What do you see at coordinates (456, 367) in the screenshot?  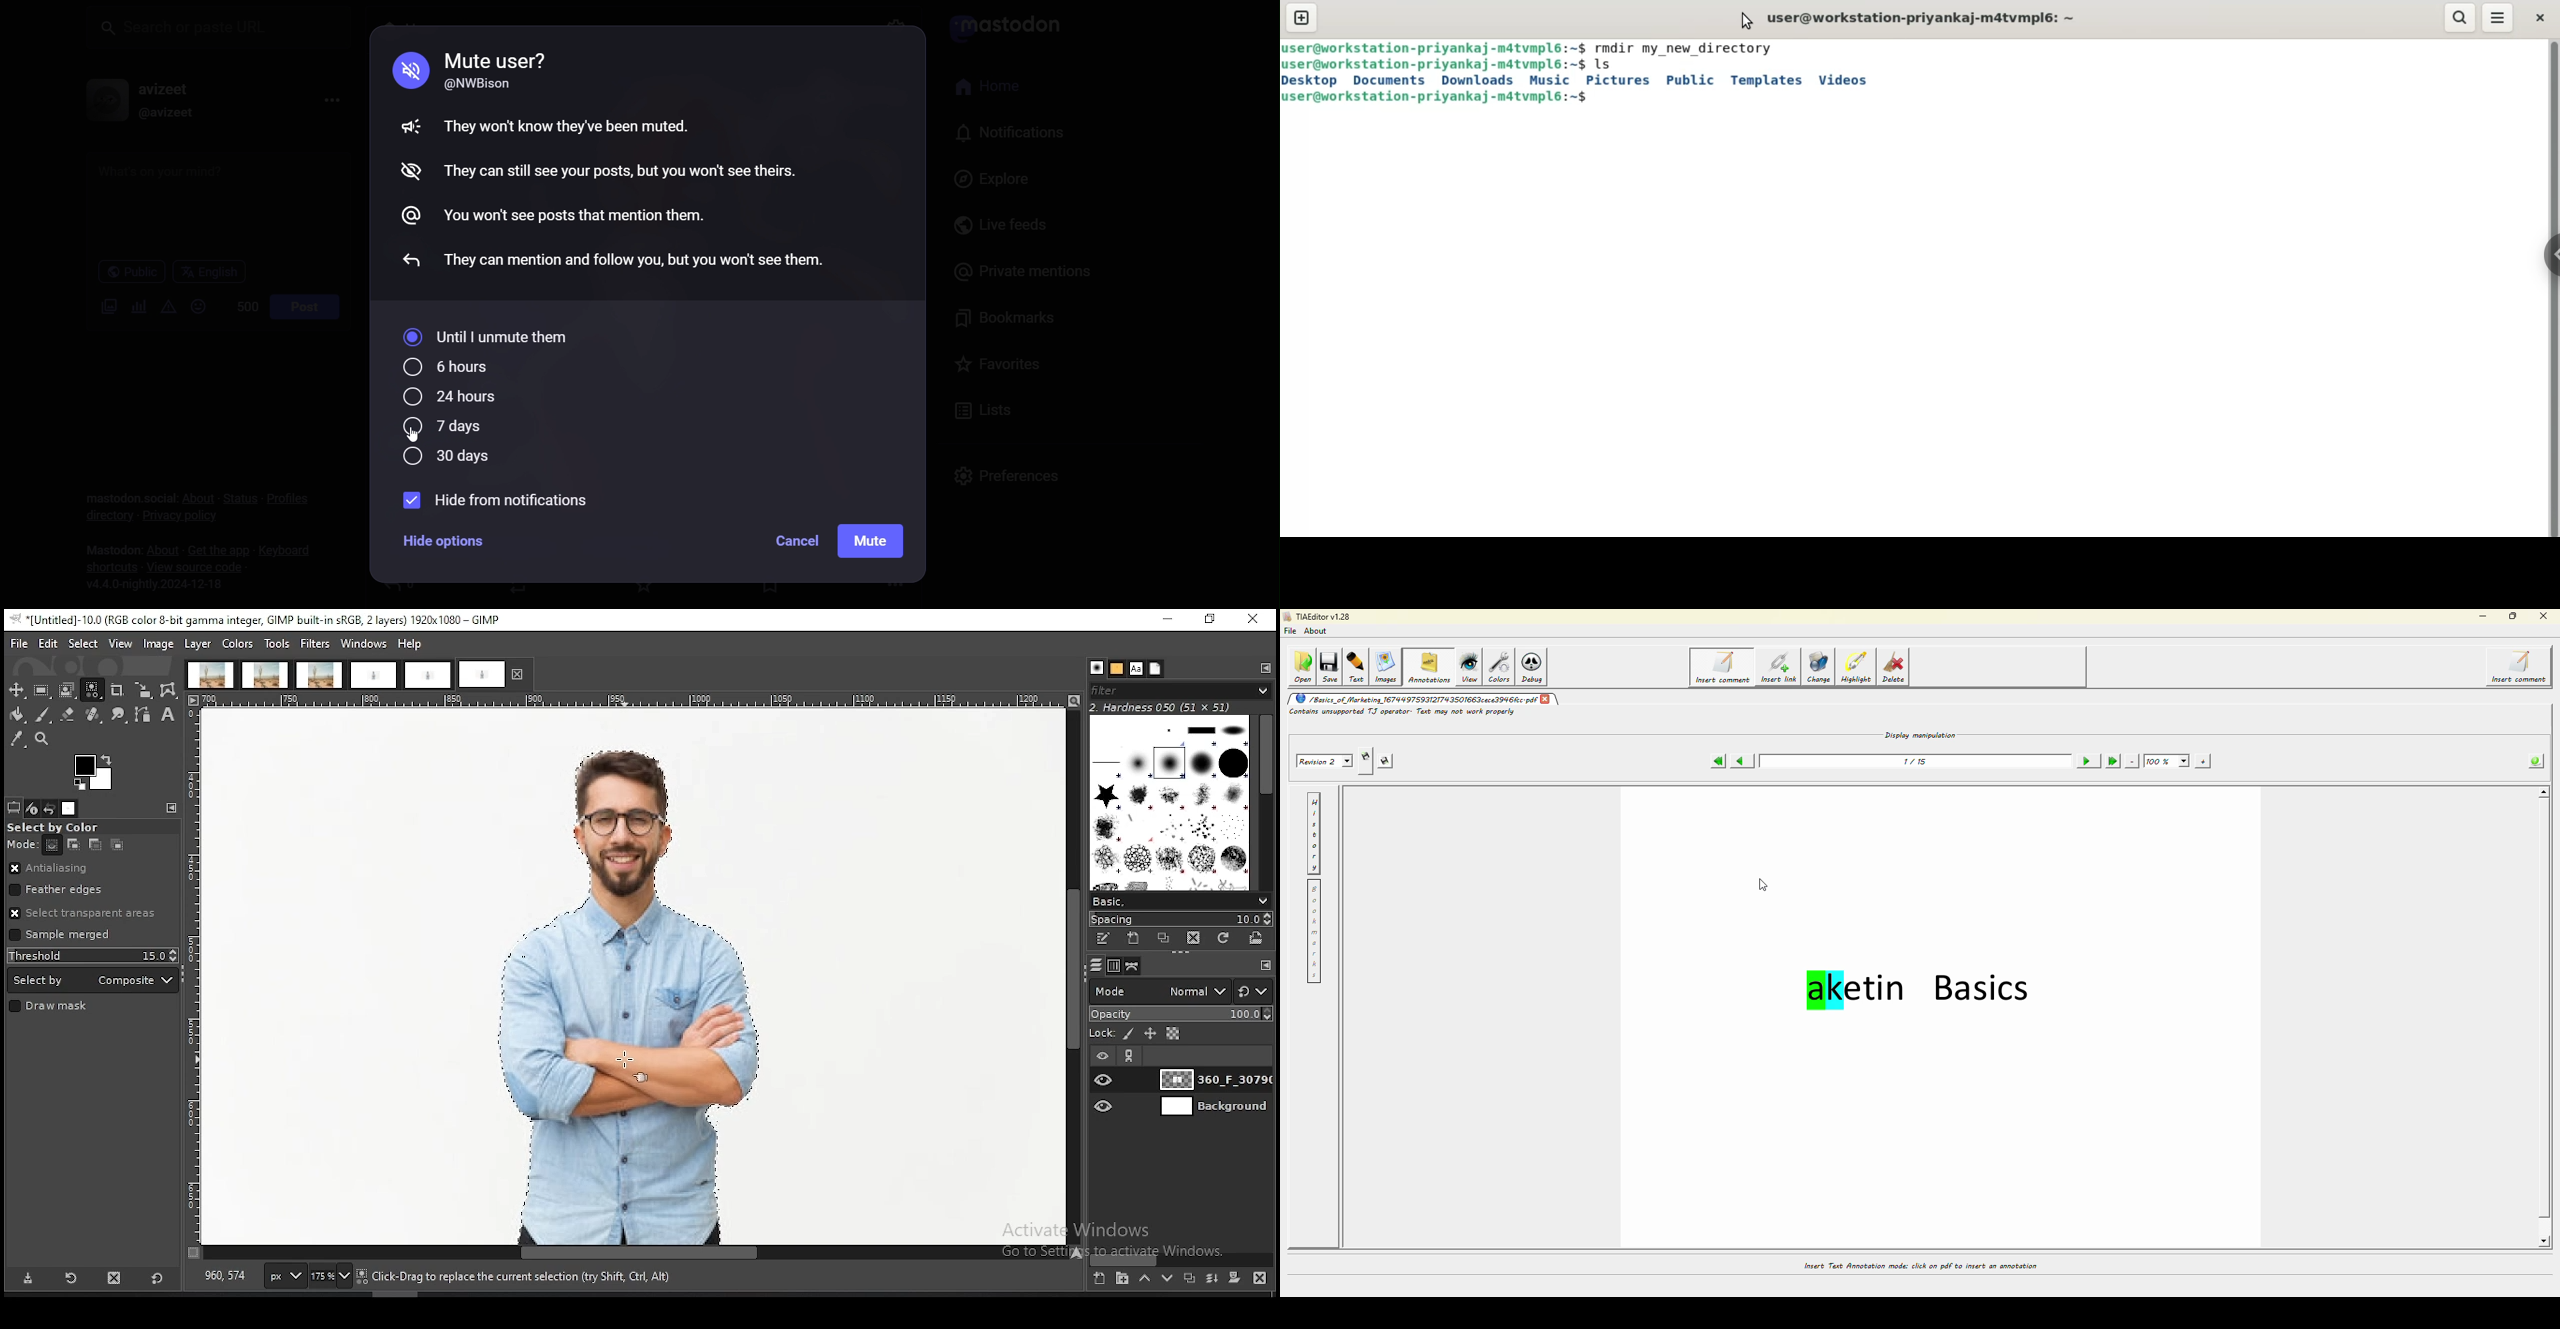 I see `6 hours` at bounding box center [456, 367].